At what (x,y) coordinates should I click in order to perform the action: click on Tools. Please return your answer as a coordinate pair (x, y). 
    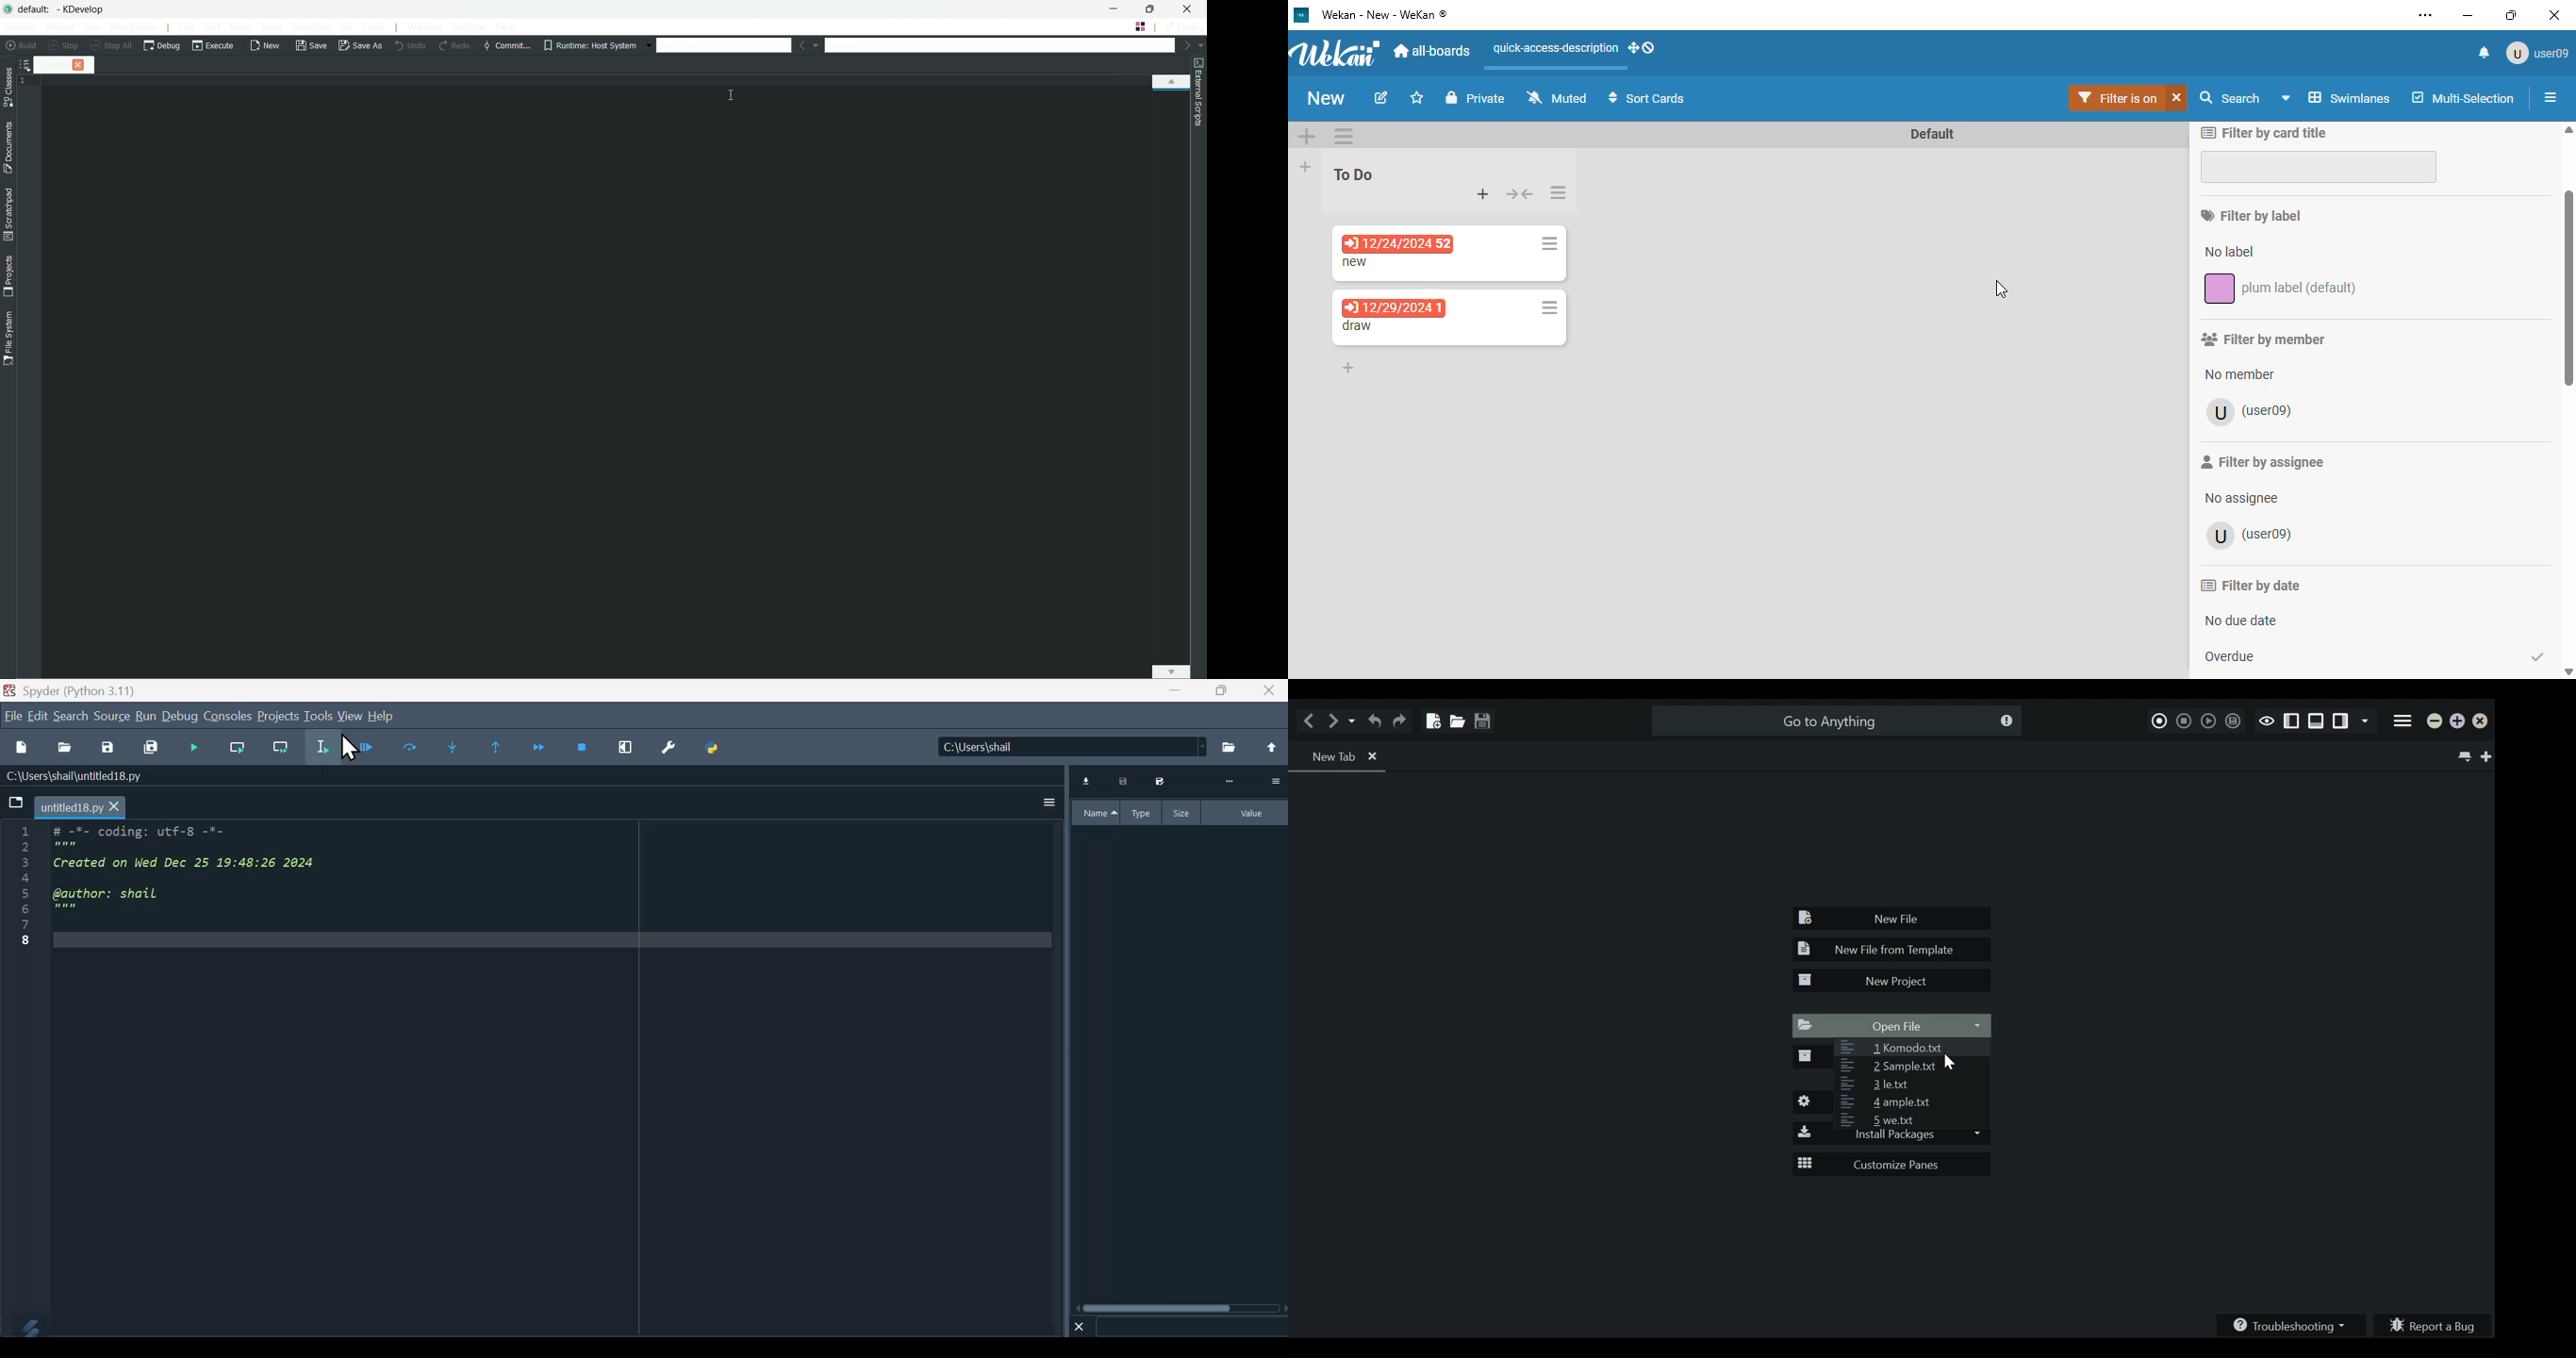
    Looking at the image, I should click on (318, 715).